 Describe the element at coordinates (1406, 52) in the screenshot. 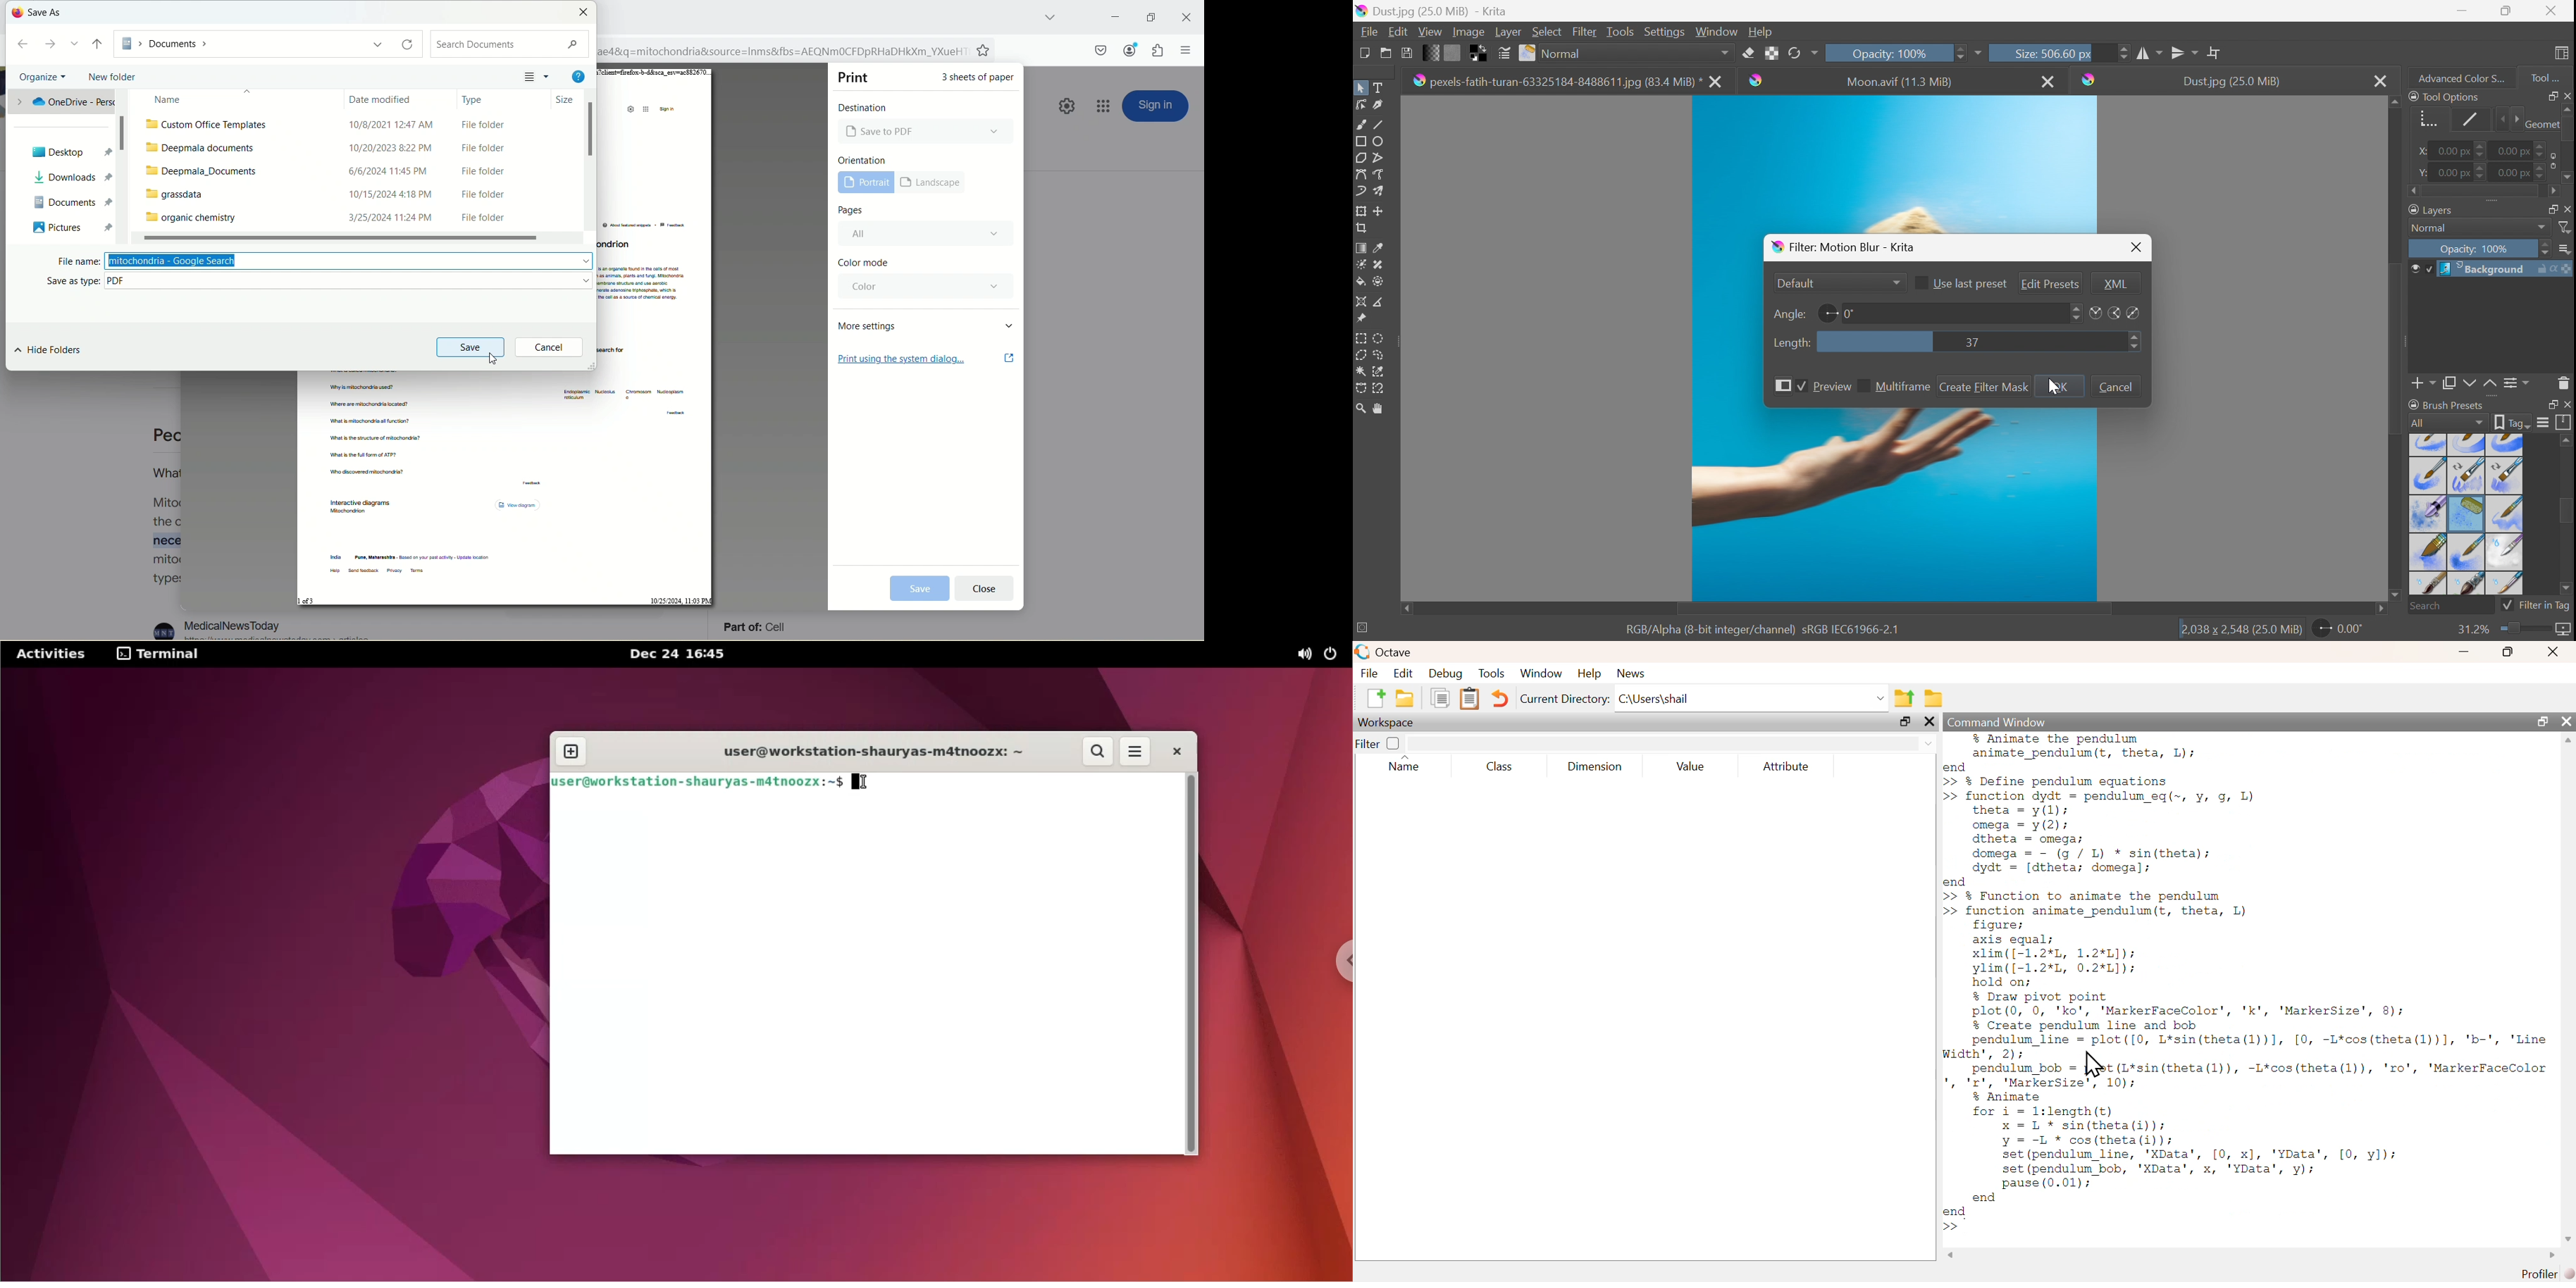

I see `Save` at that location.